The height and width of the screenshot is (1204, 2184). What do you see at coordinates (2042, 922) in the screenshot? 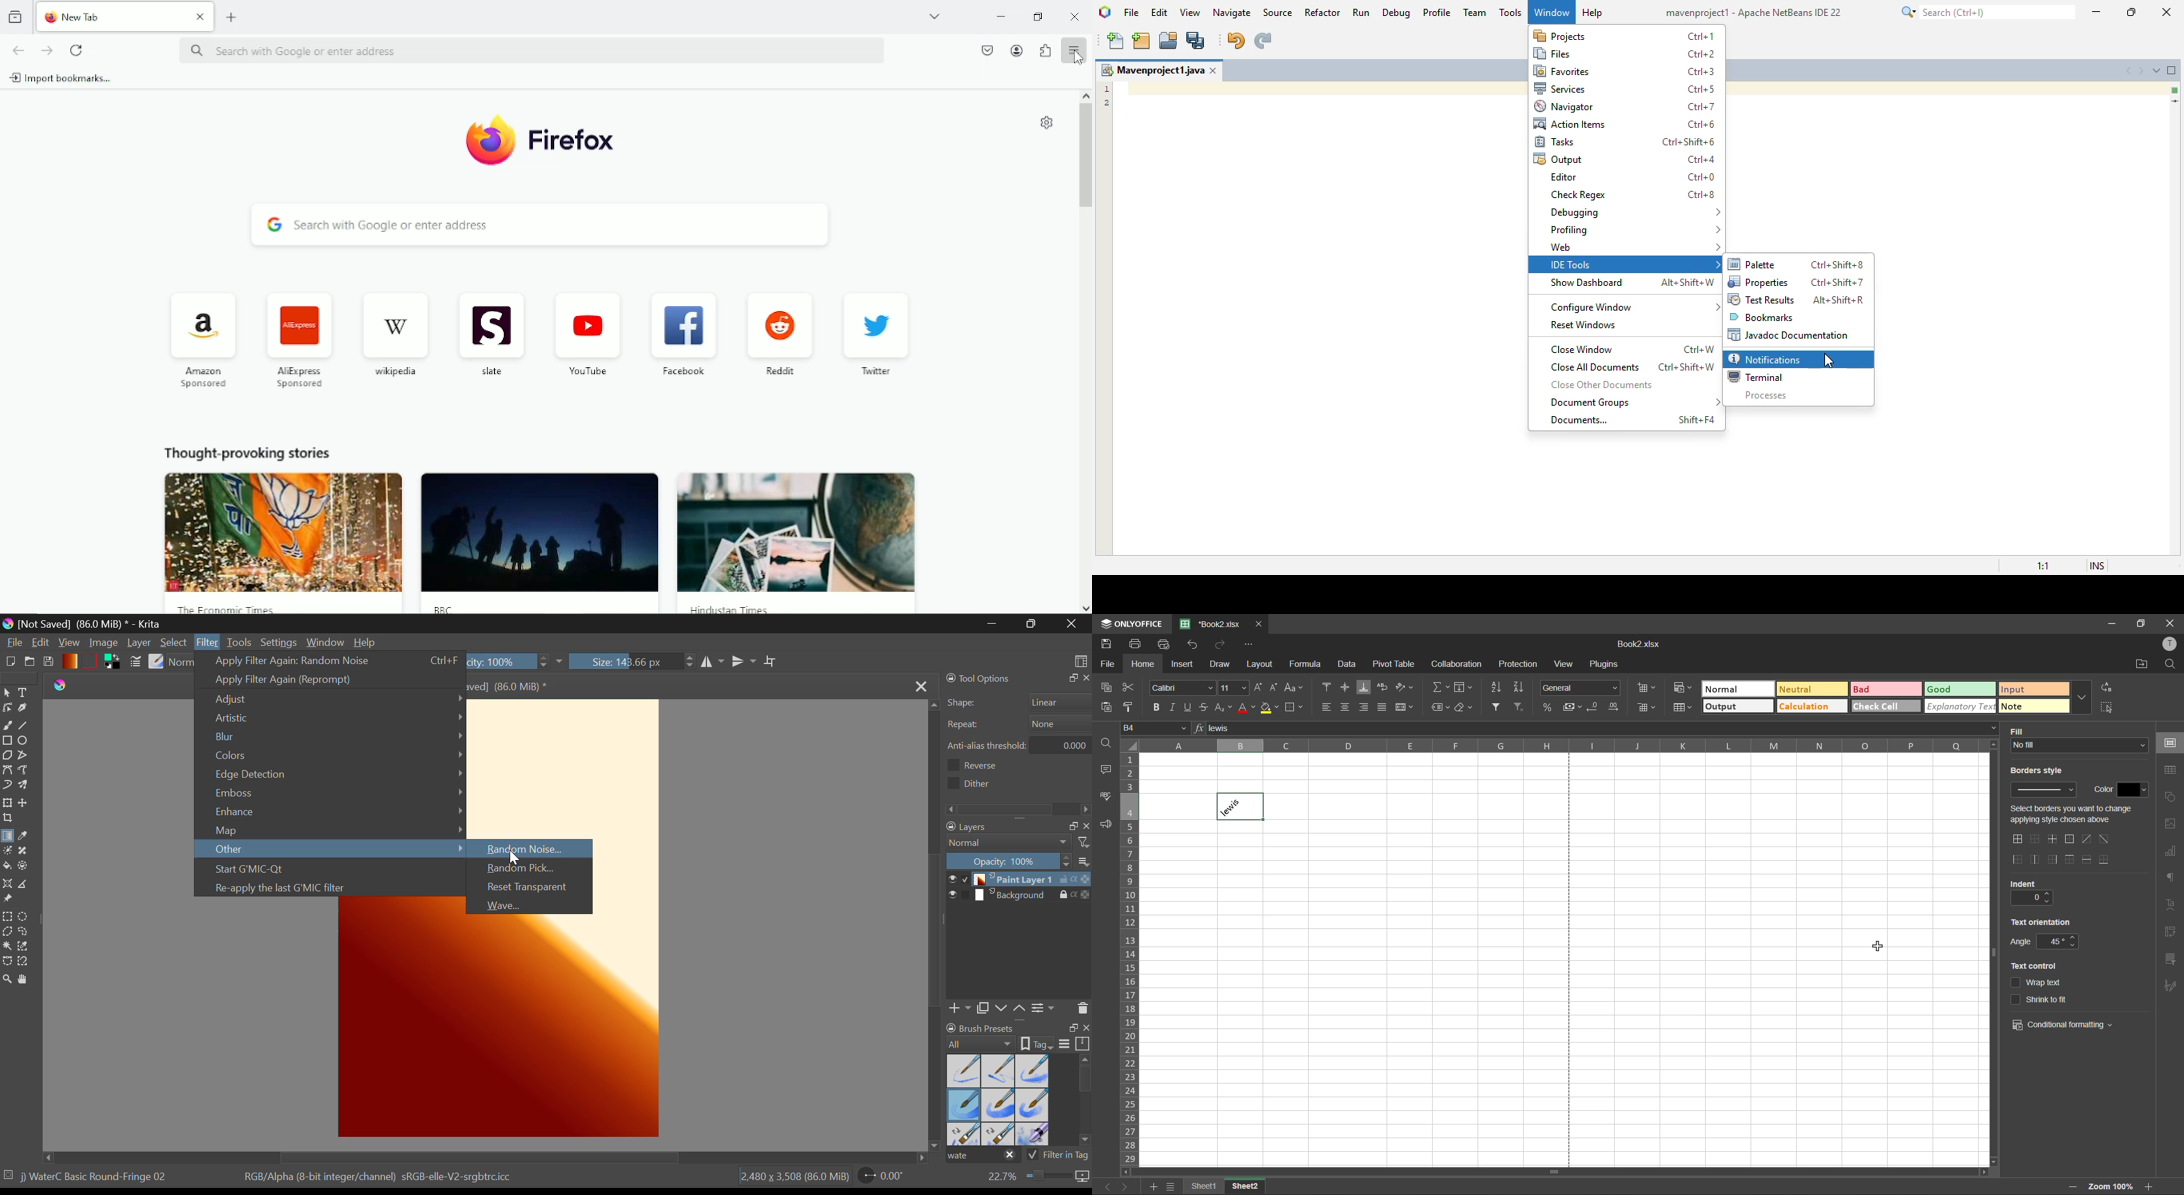
I see `text orientation ` at bounding box center [2042, 922].